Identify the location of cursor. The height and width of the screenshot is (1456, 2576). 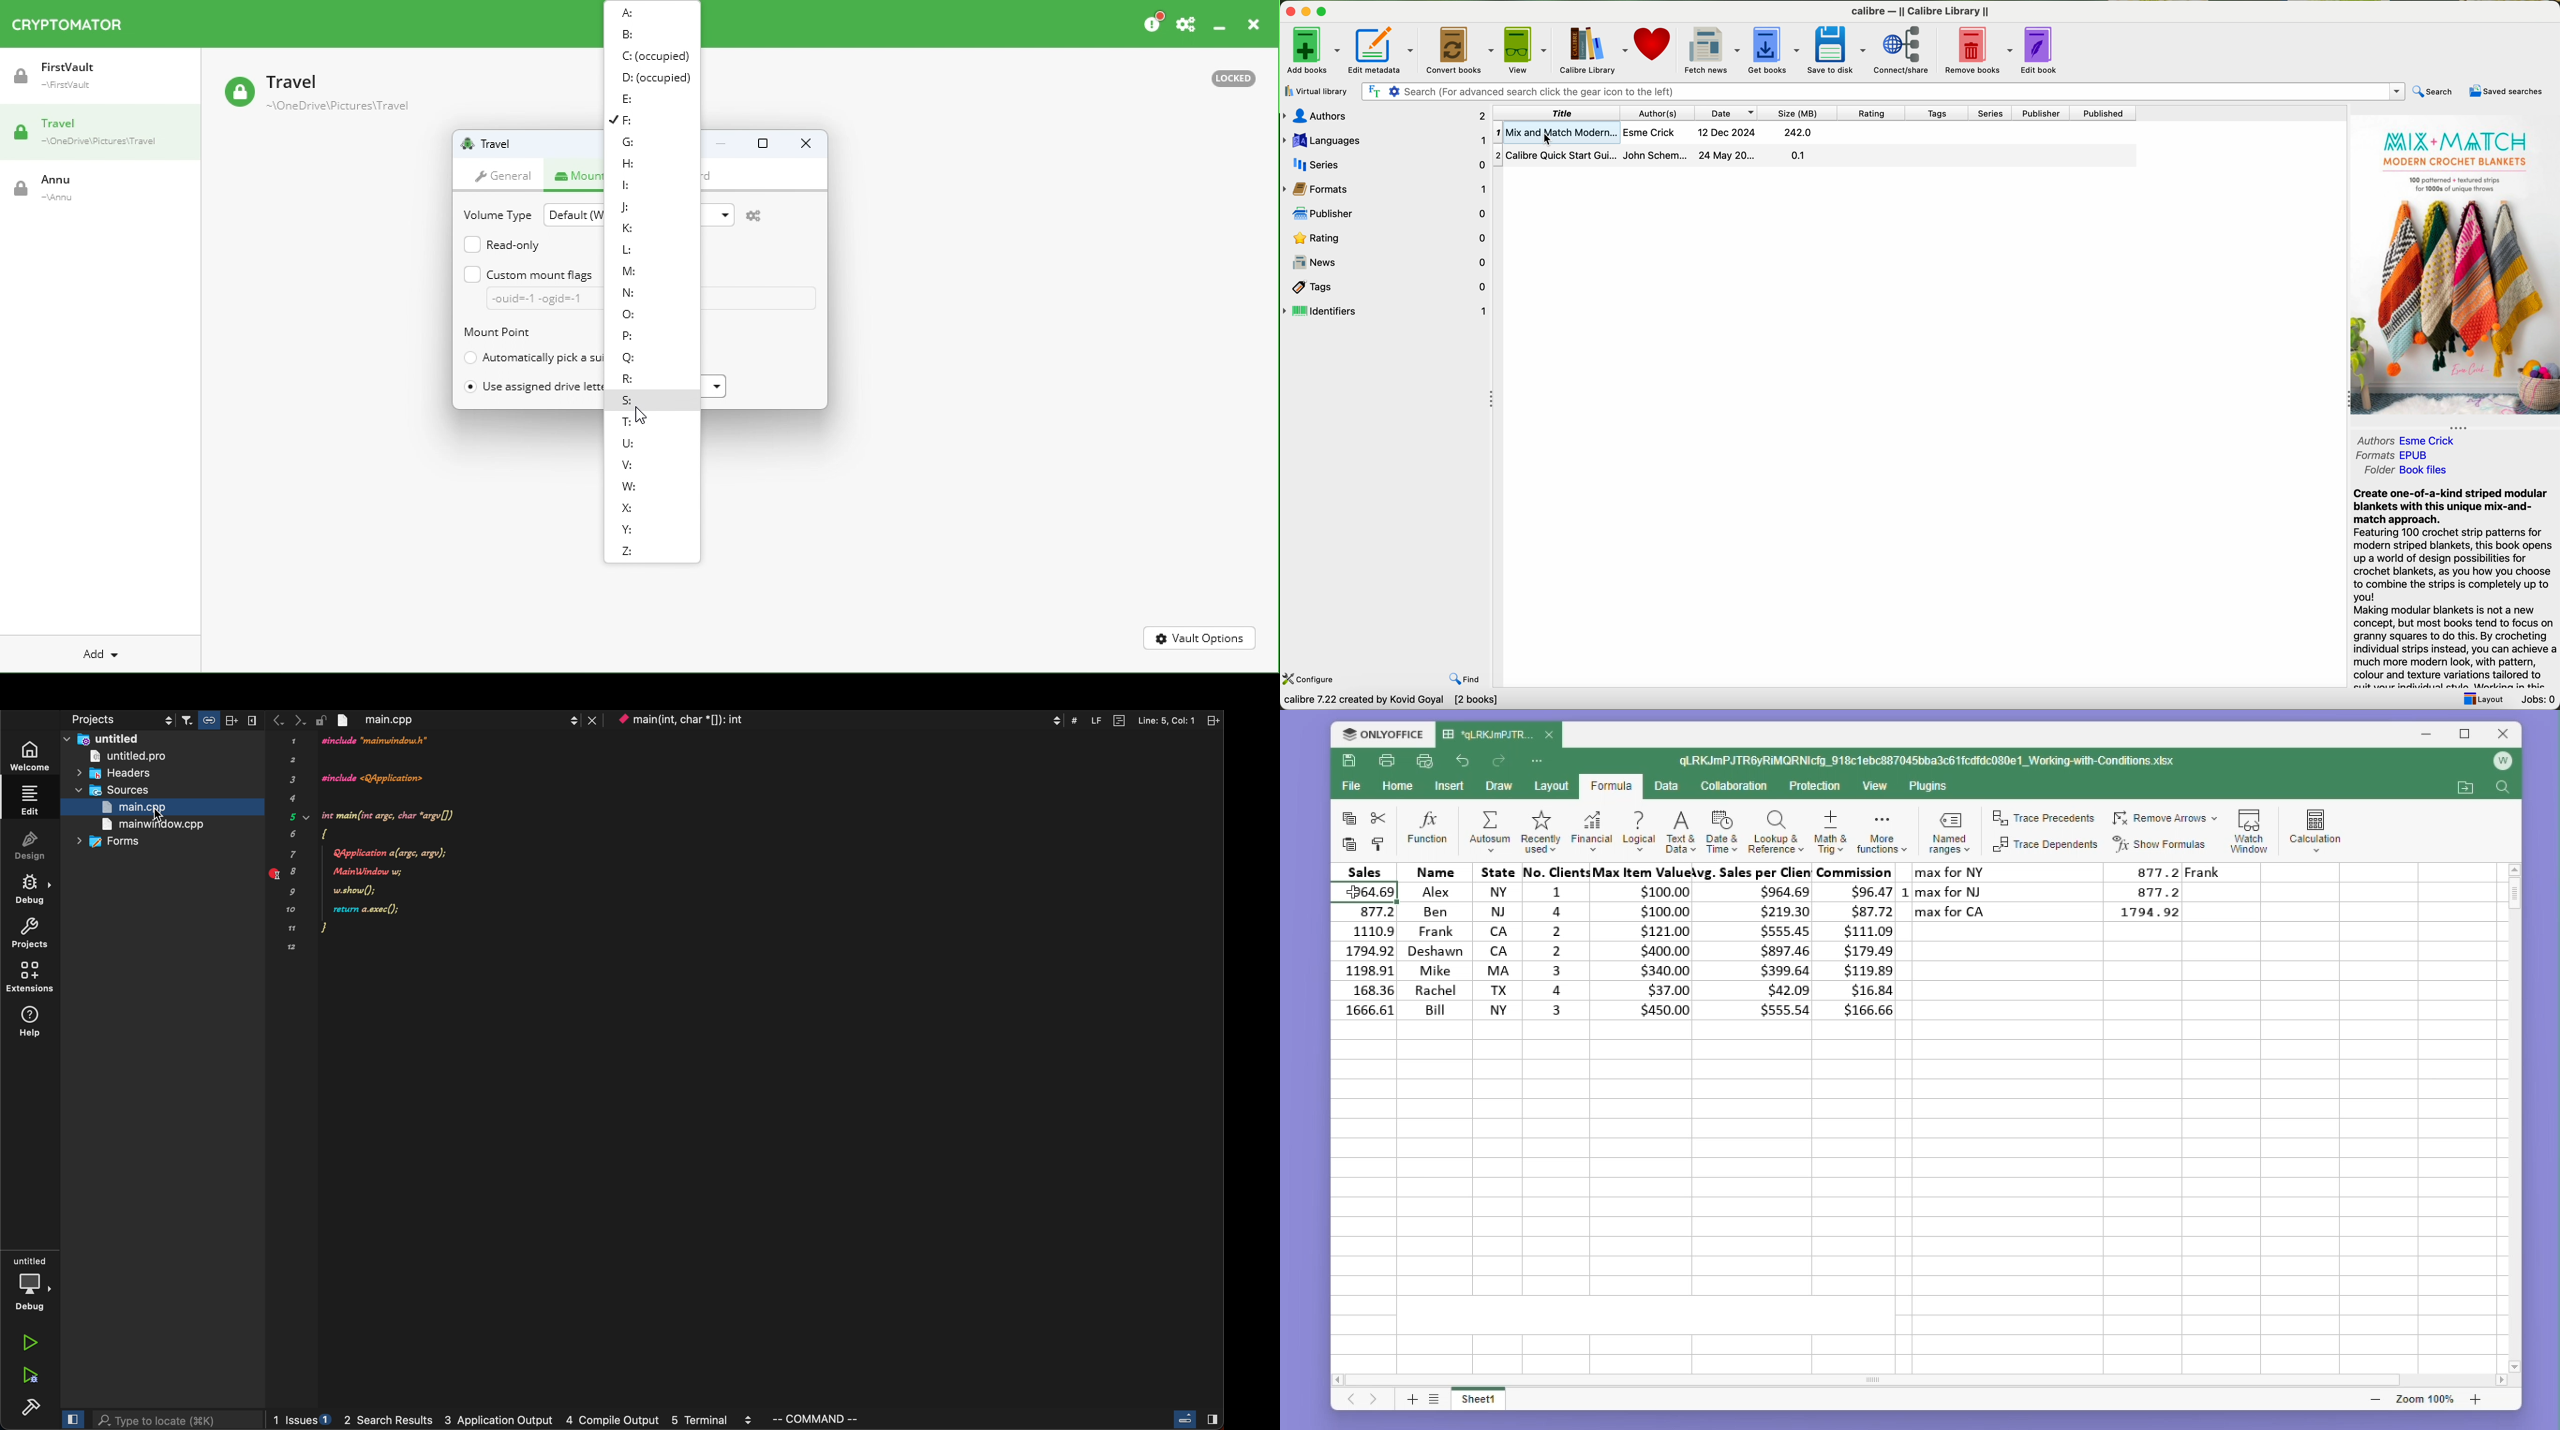
(1352, 891).